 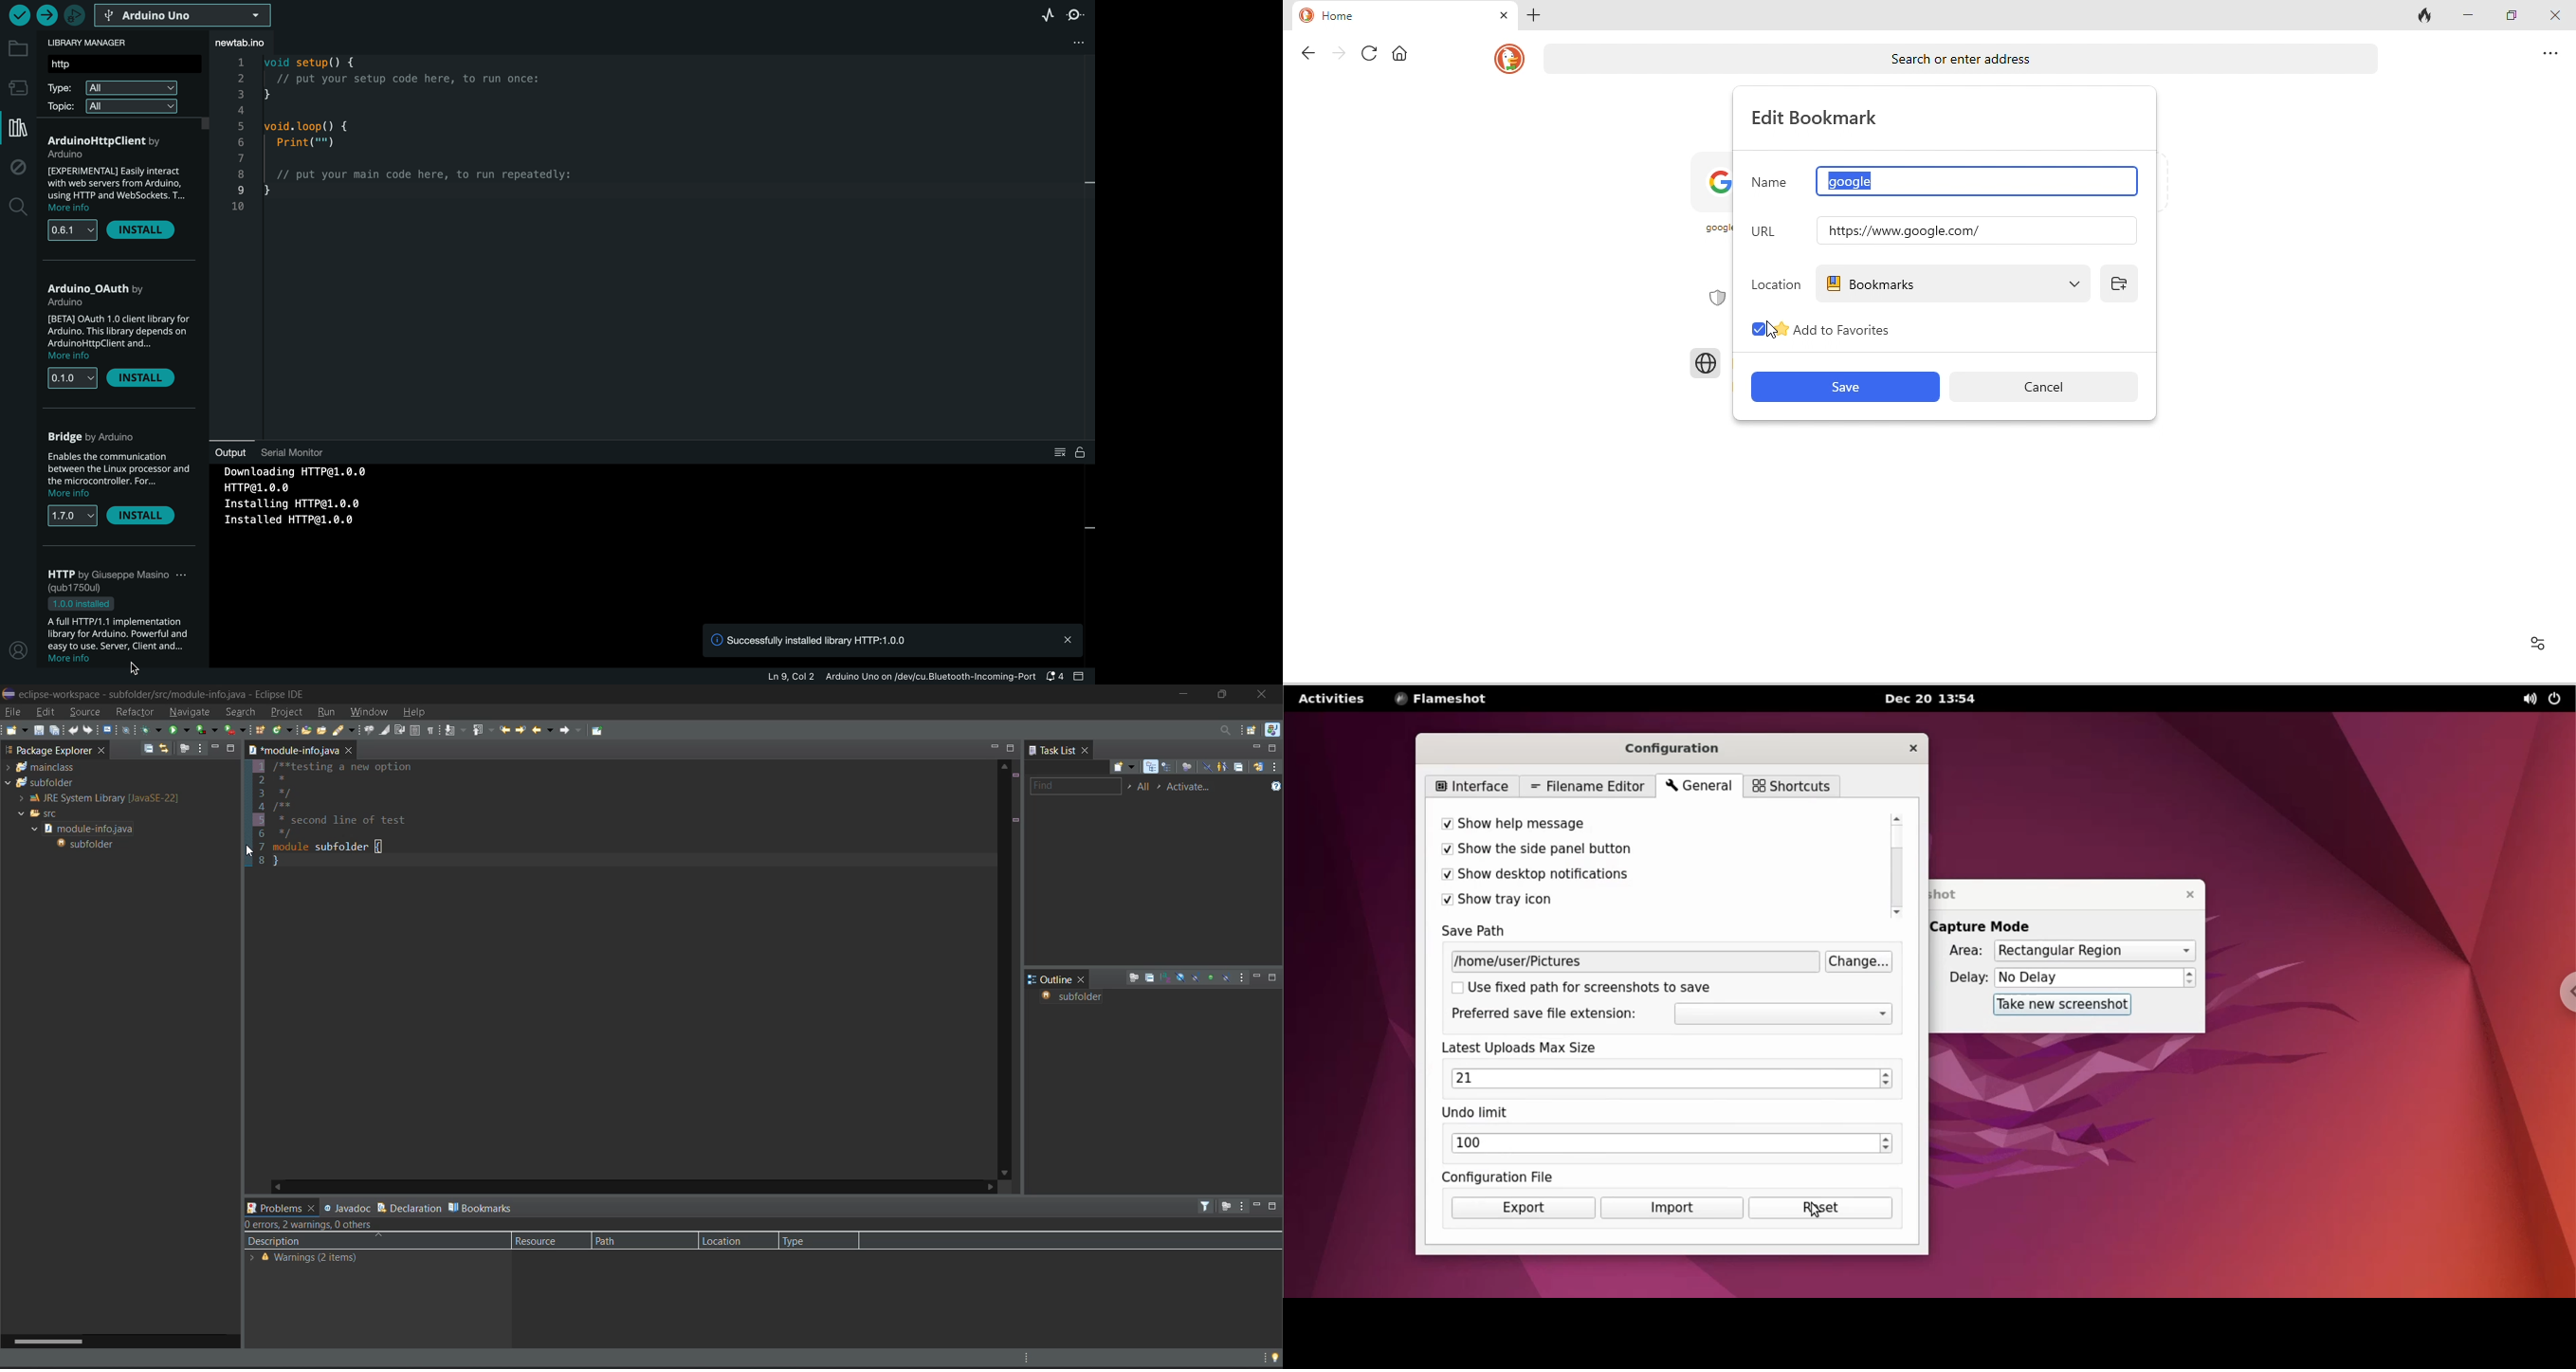 I want to click on open type, so click(x=306, y=731).